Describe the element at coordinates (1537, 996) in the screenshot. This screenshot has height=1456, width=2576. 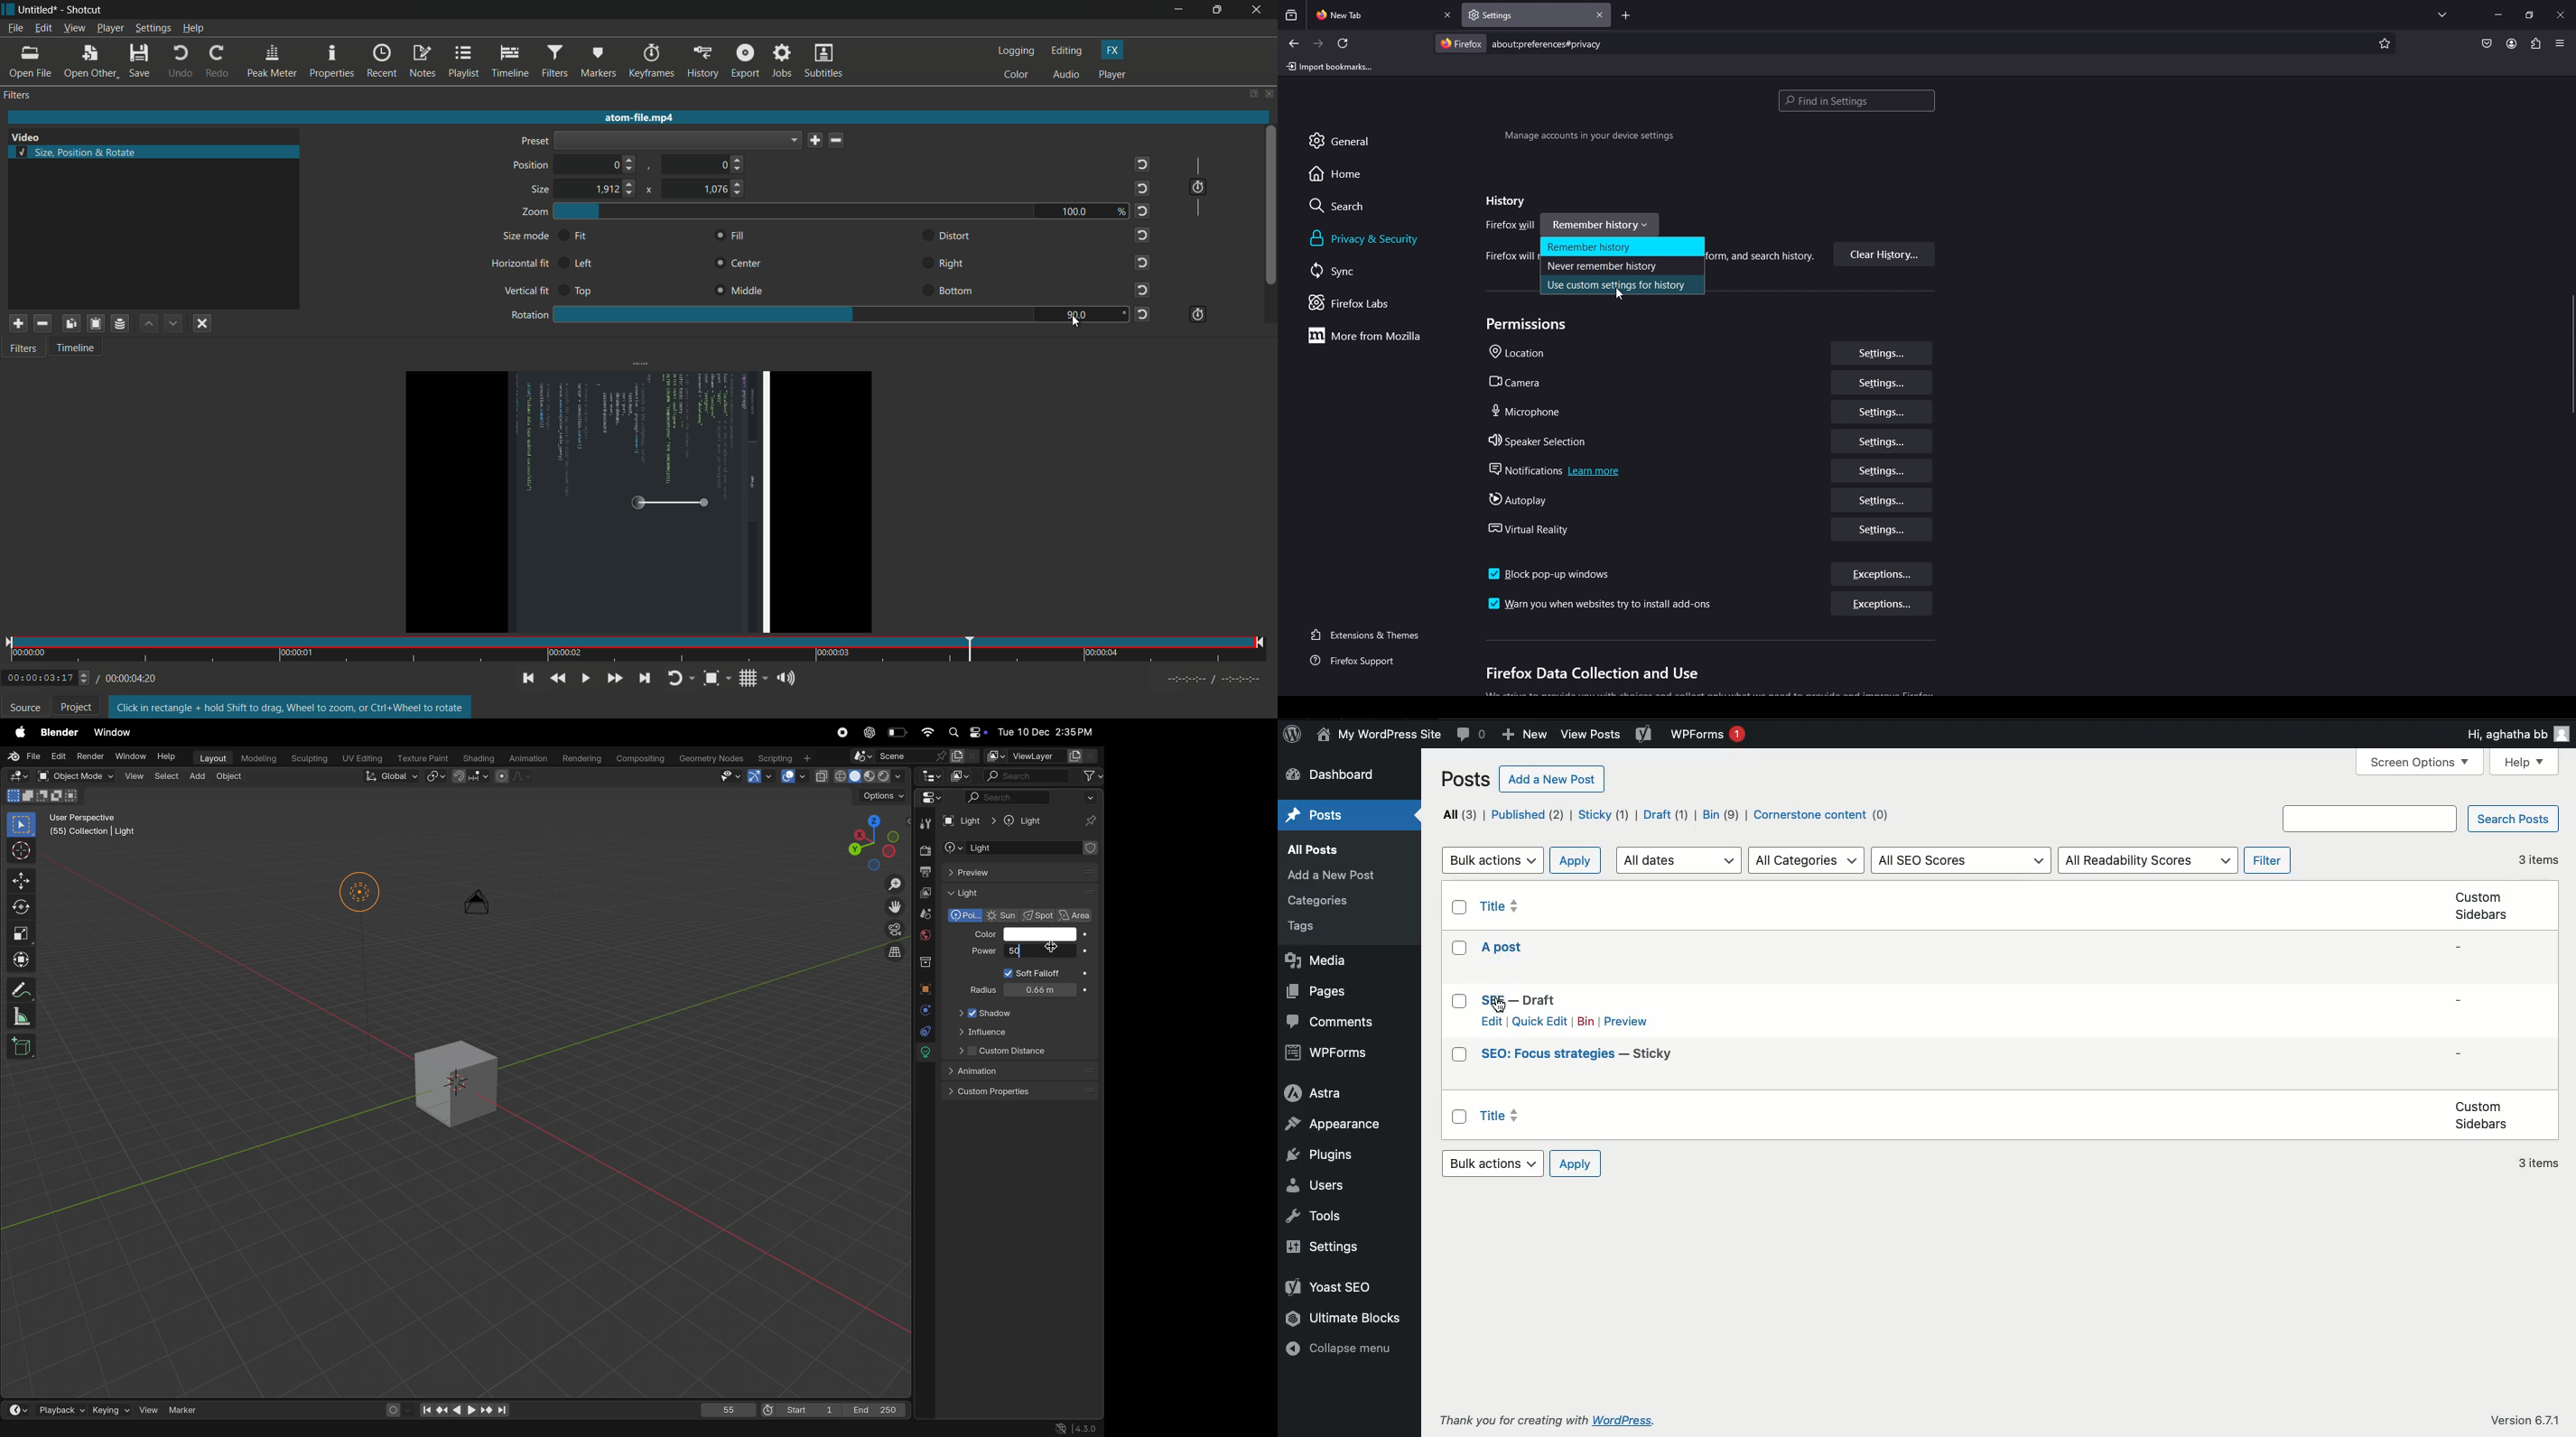
I see `SEE` at that location.